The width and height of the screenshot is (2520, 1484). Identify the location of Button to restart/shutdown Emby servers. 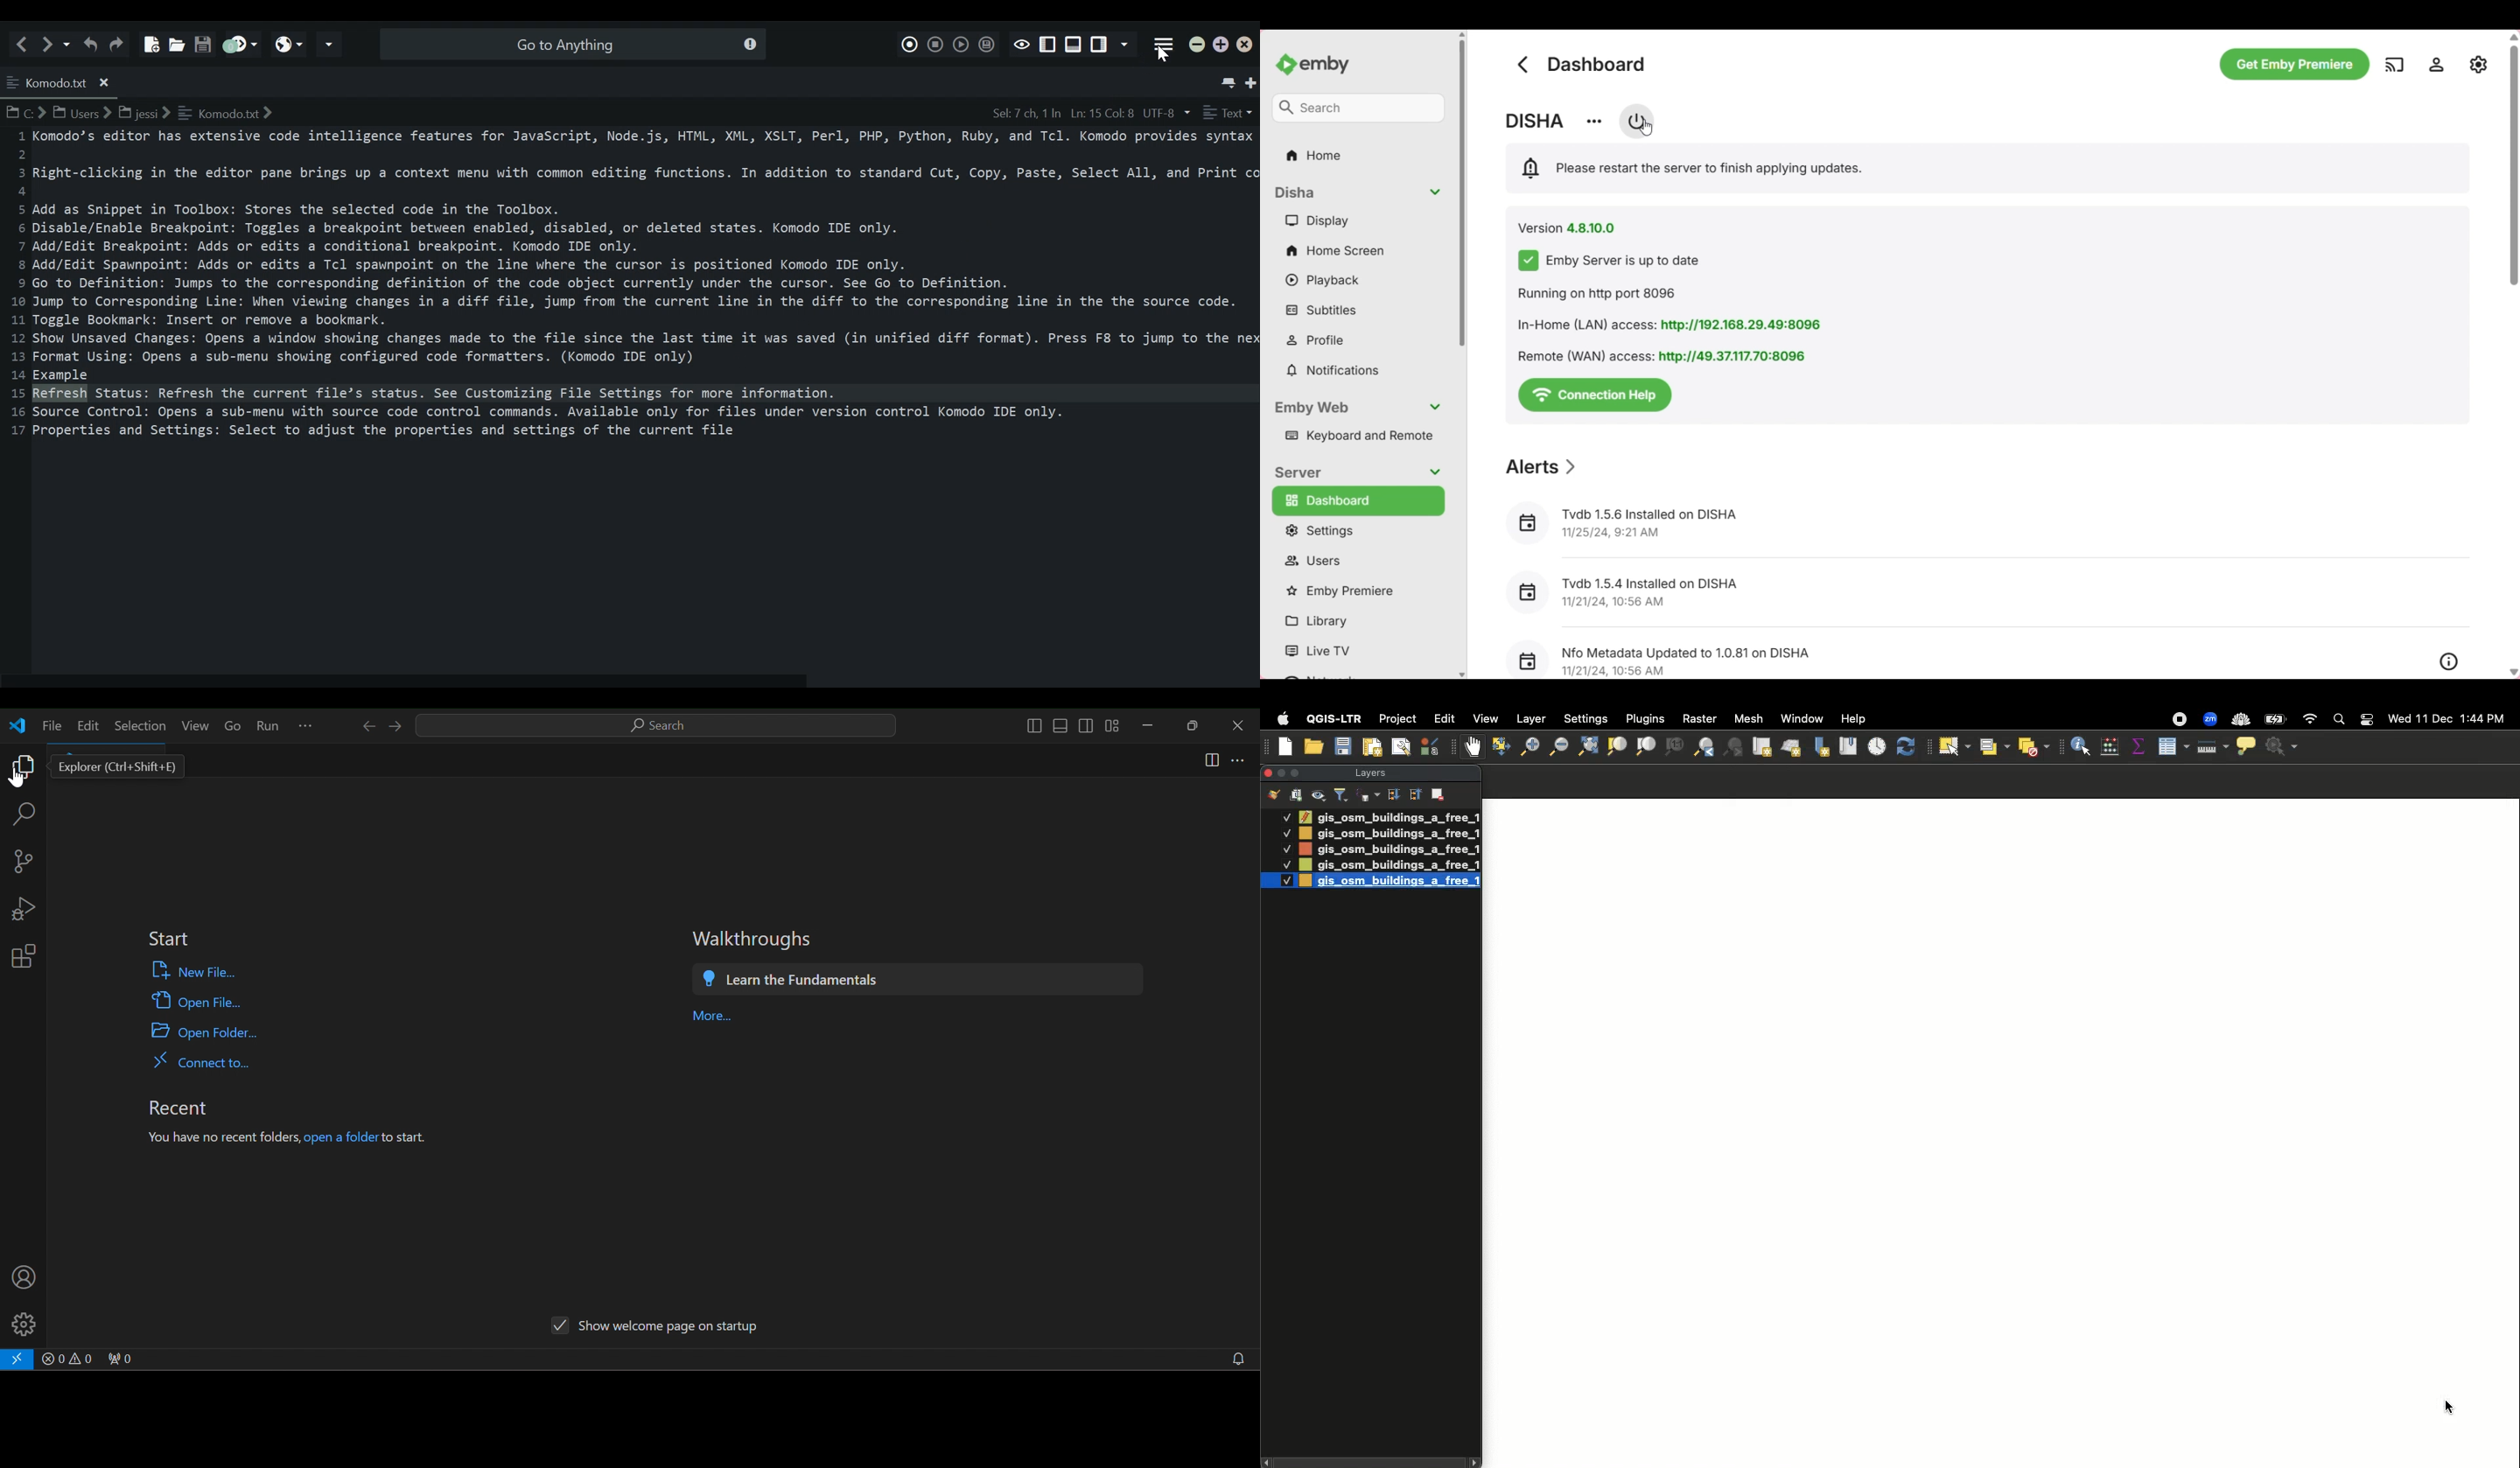
(1637, 121).